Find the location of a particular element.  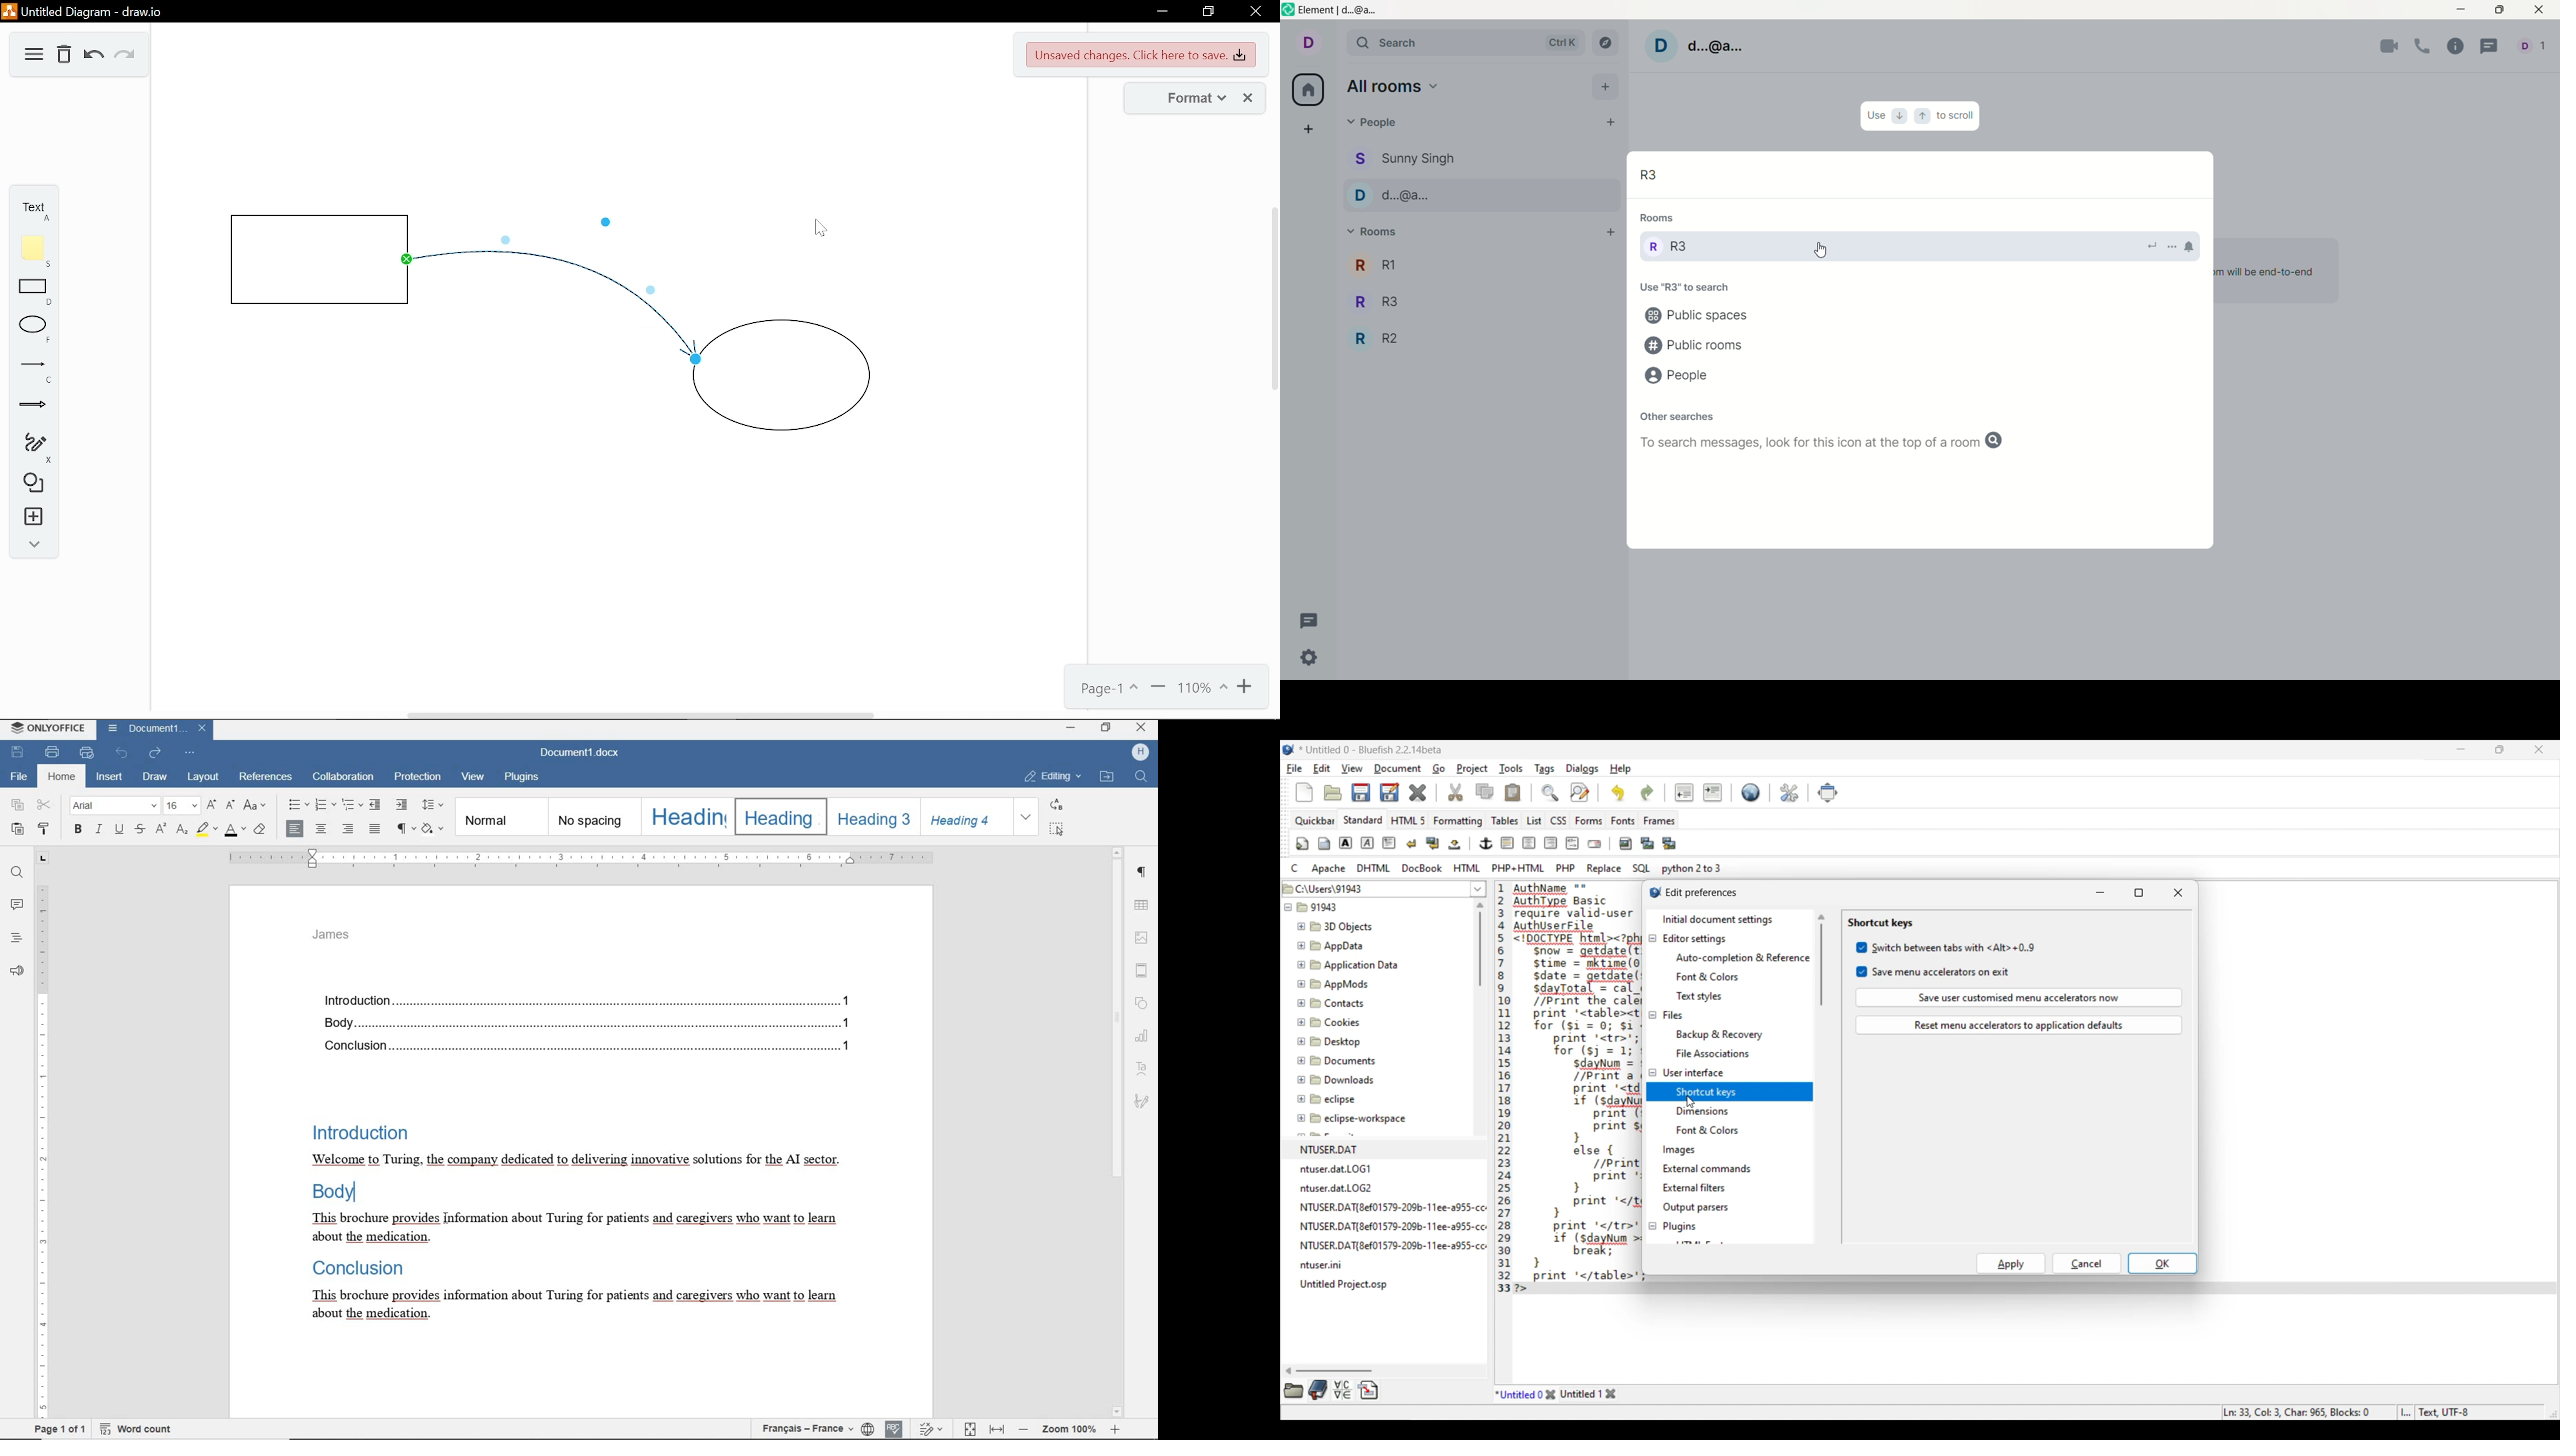

Introduction is located at coordinates (358, 1130).